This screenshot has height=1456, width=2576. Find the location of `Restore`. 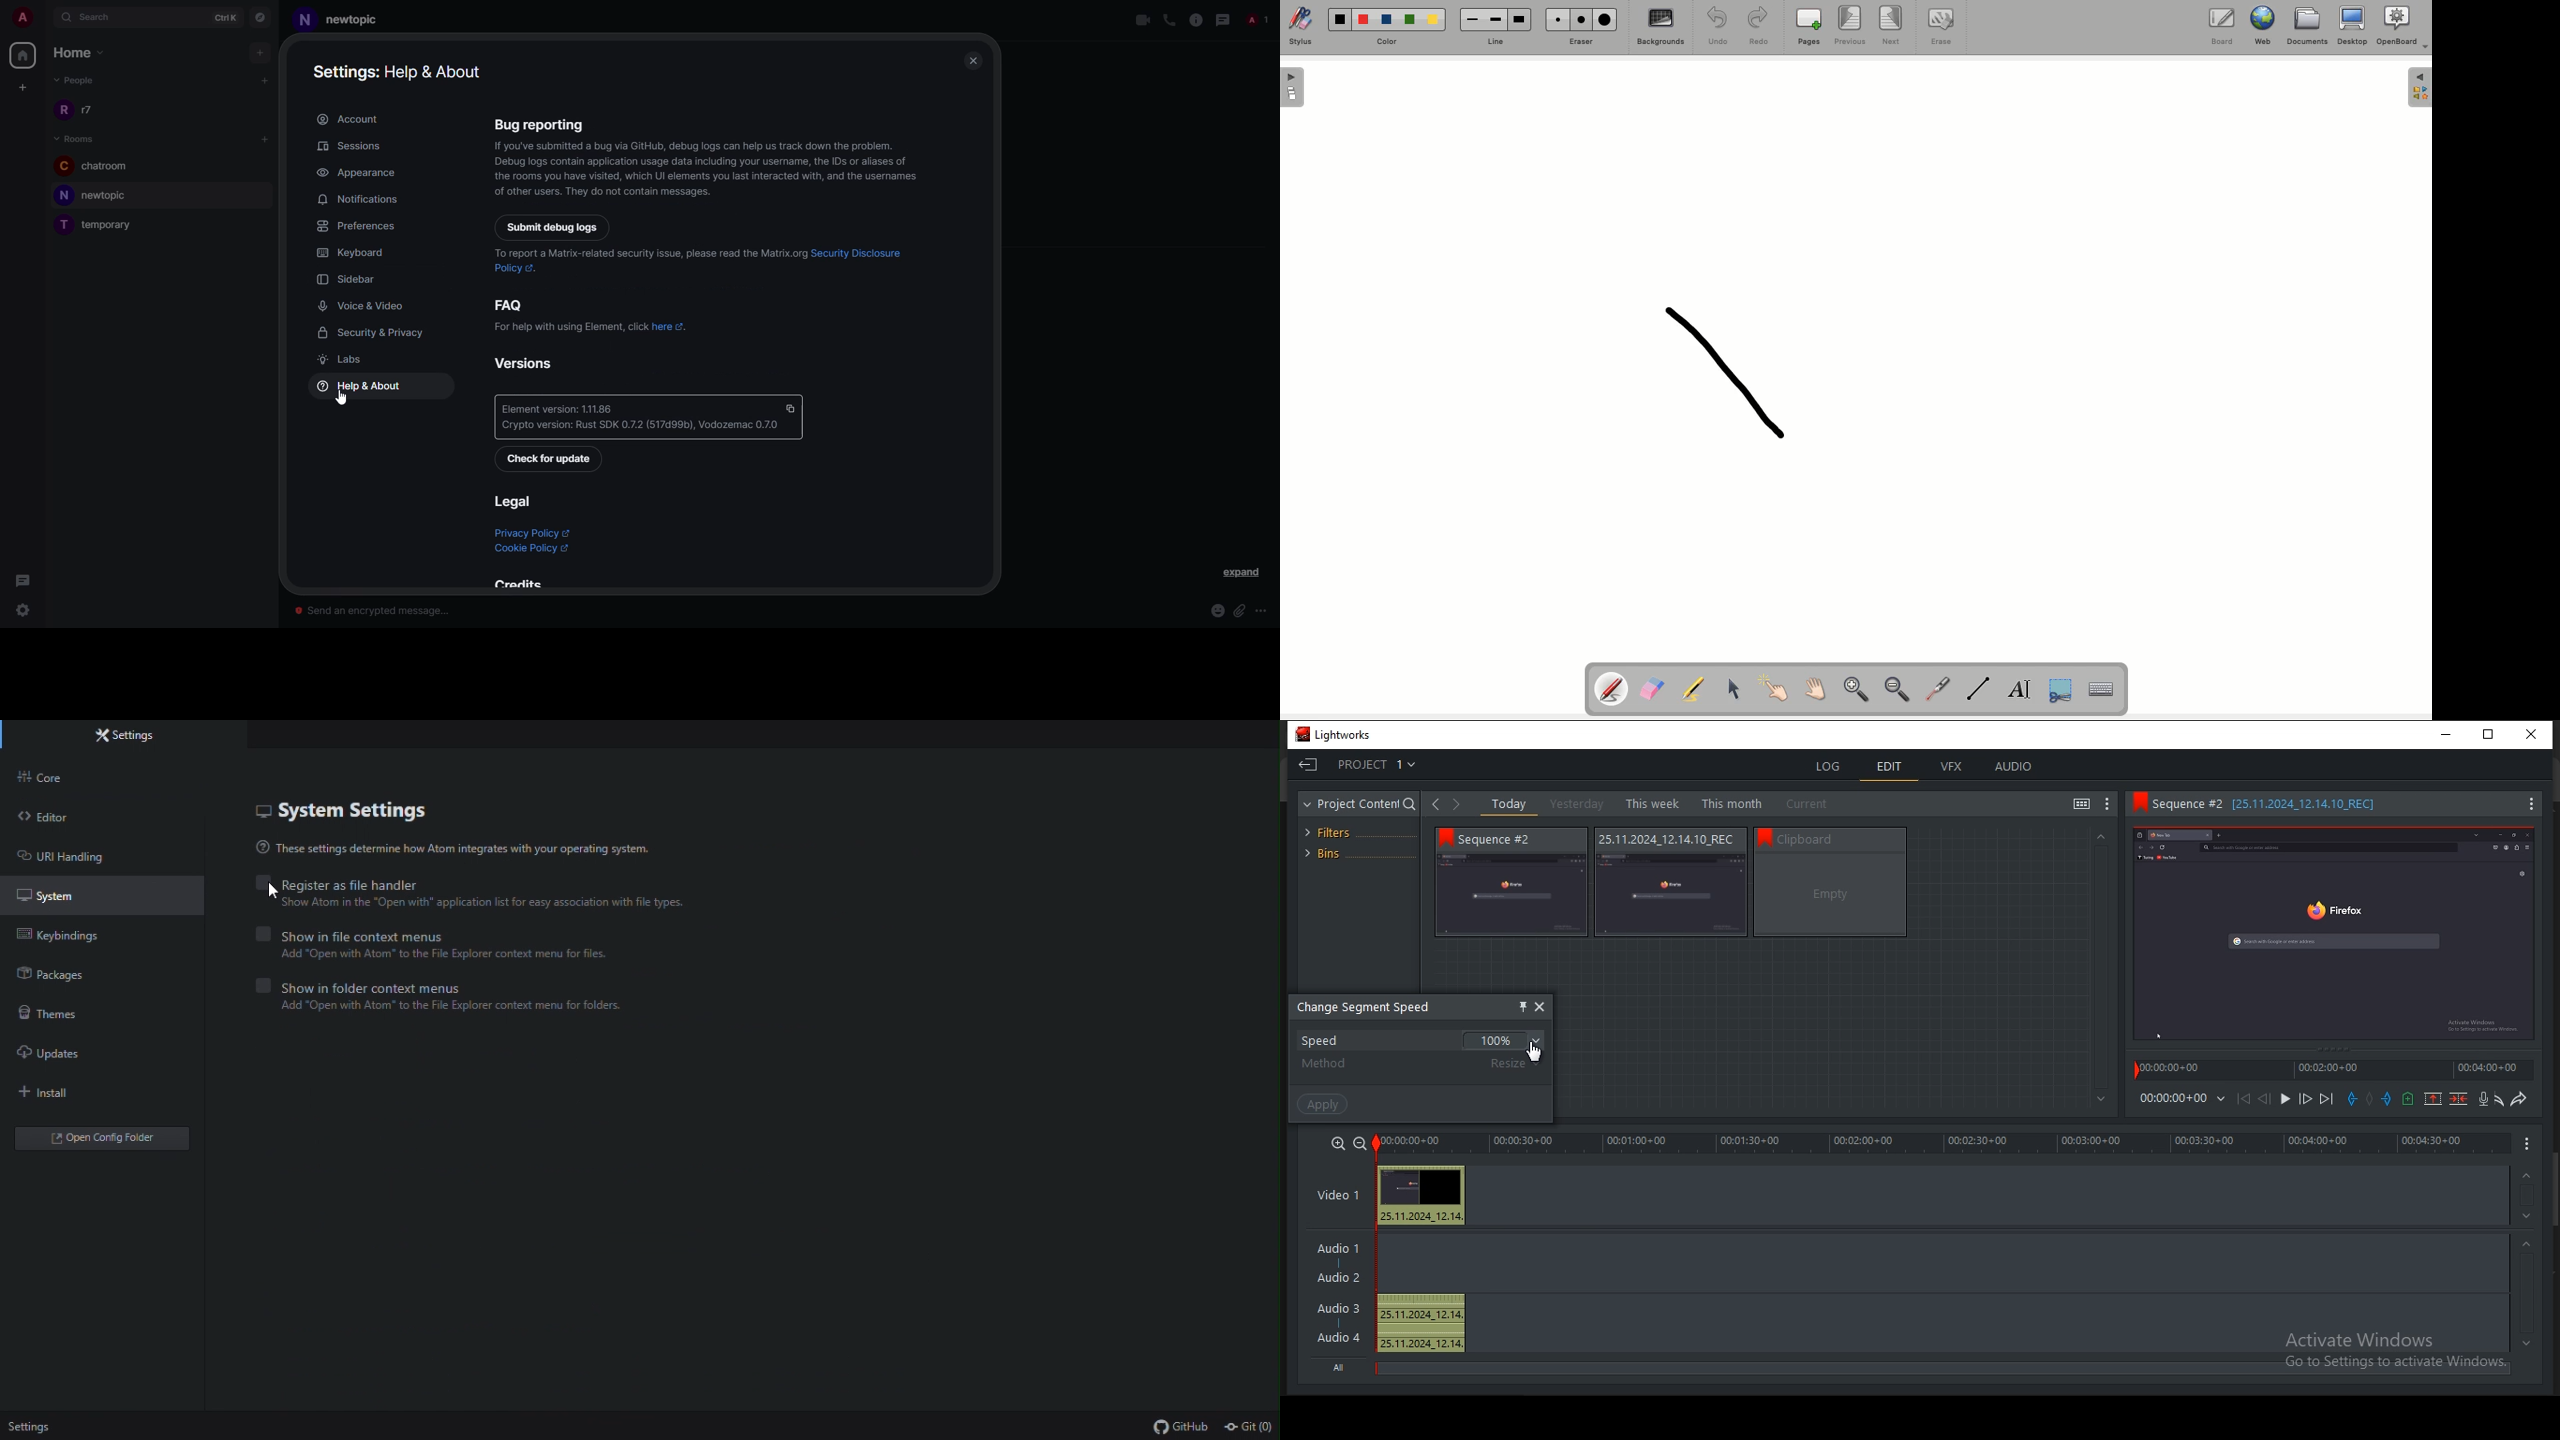

Restore is located at coordinates (2493, 732).